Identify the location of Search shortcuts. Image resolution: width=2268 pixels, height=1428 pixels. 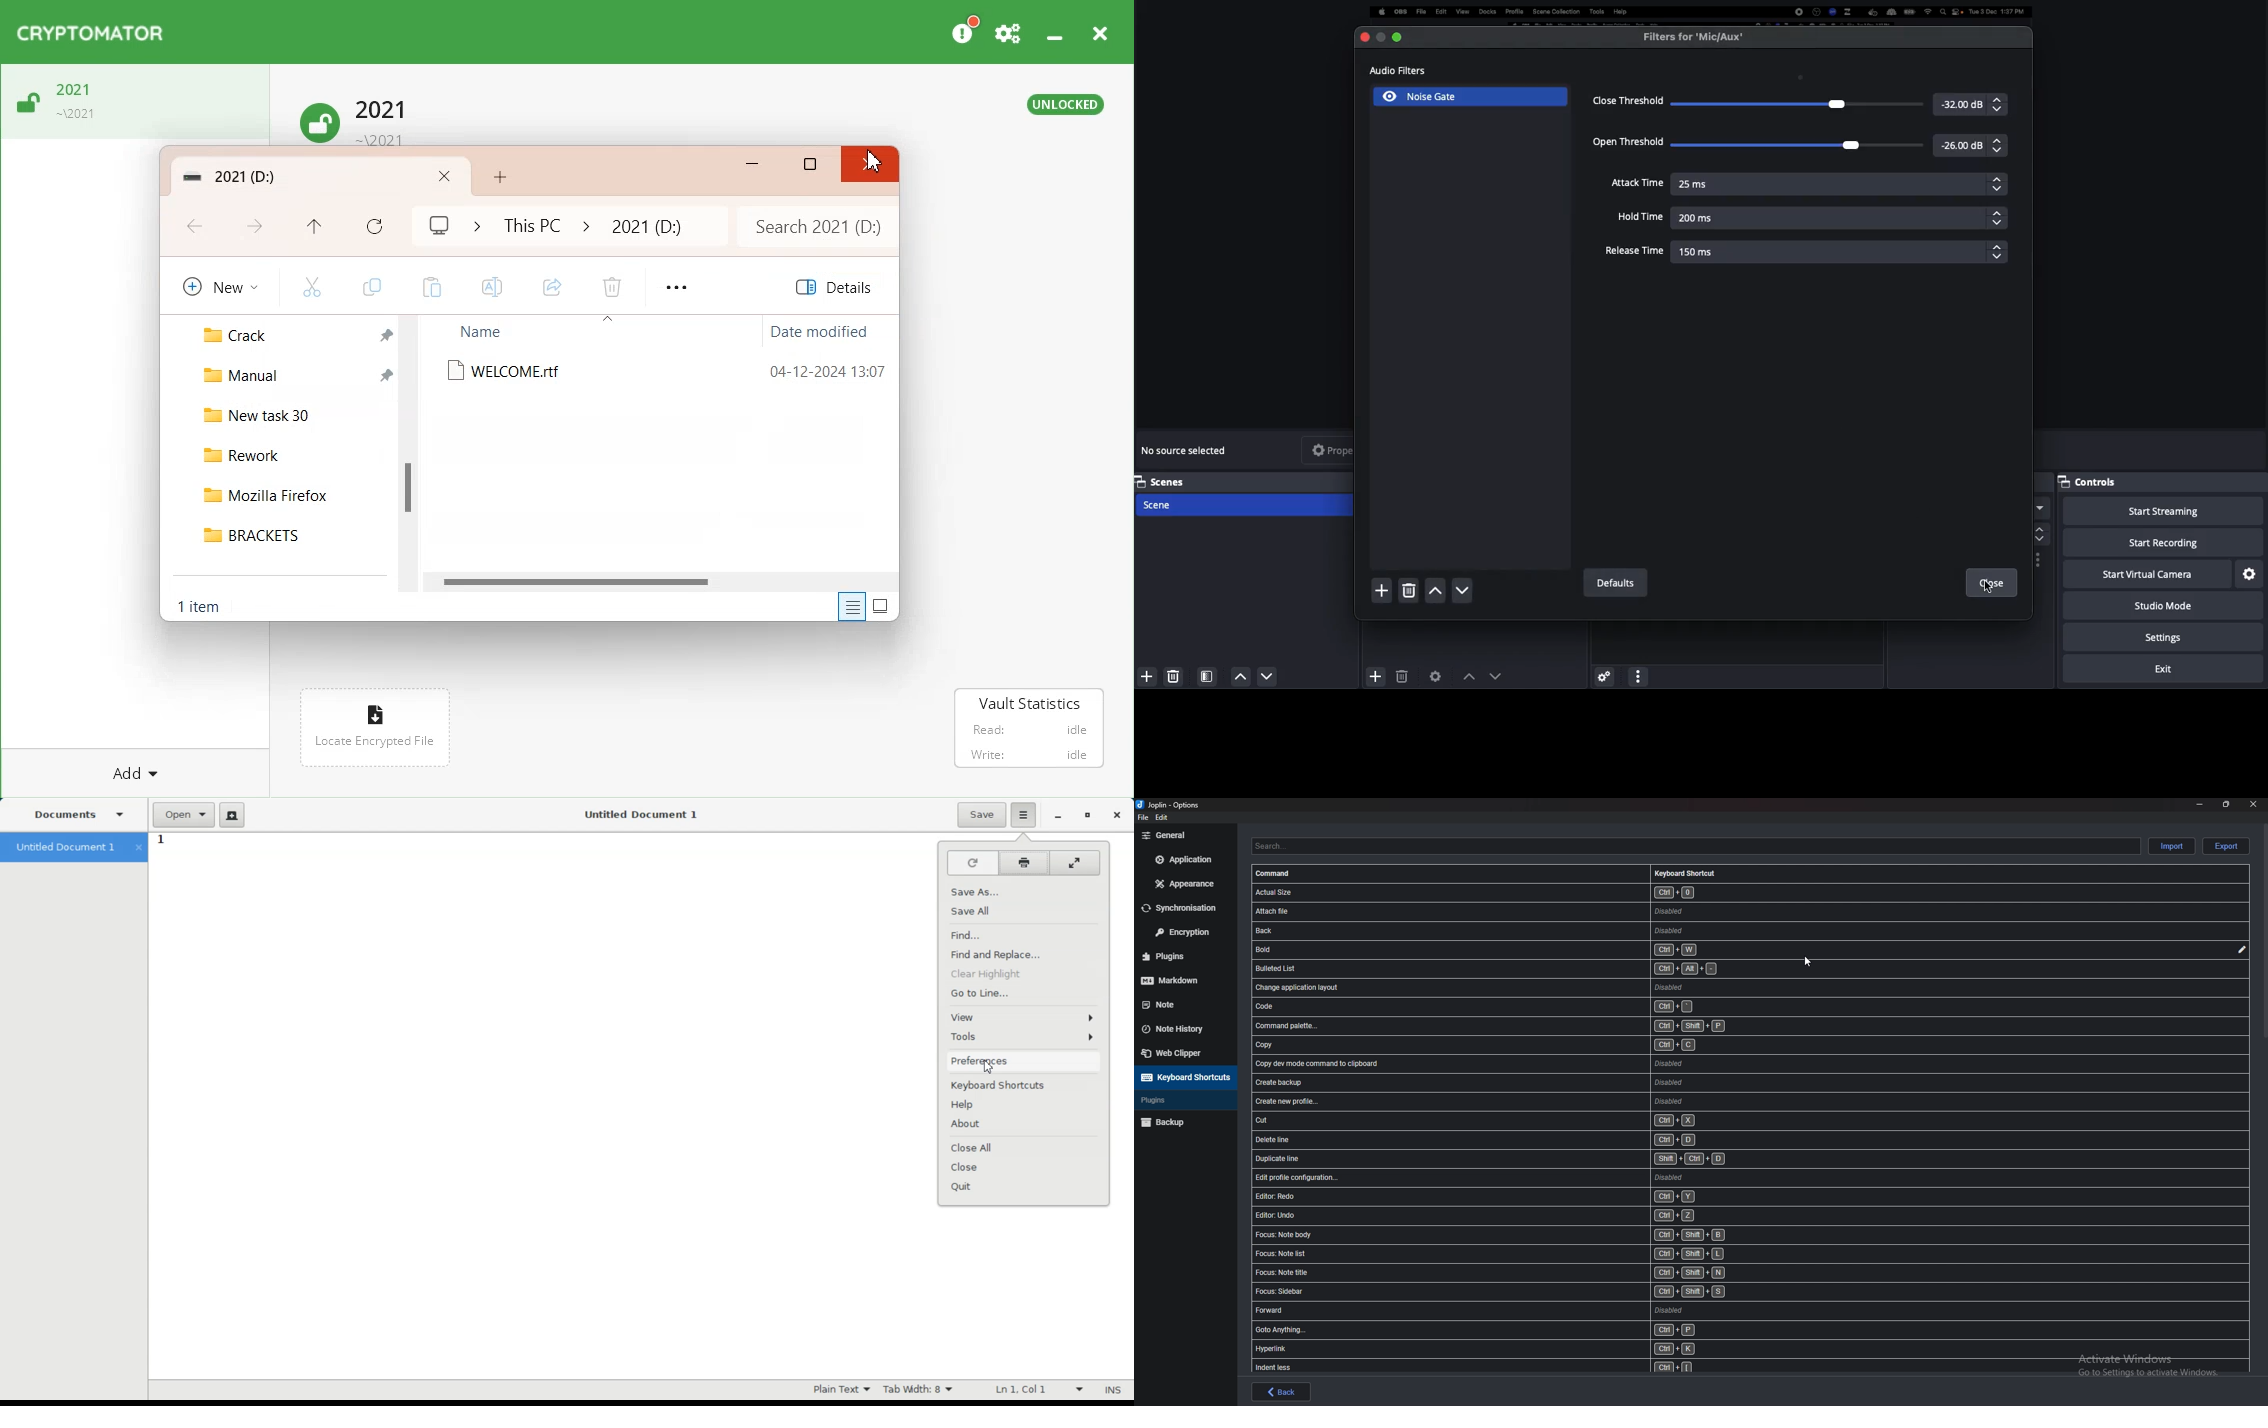
(1698, 846).